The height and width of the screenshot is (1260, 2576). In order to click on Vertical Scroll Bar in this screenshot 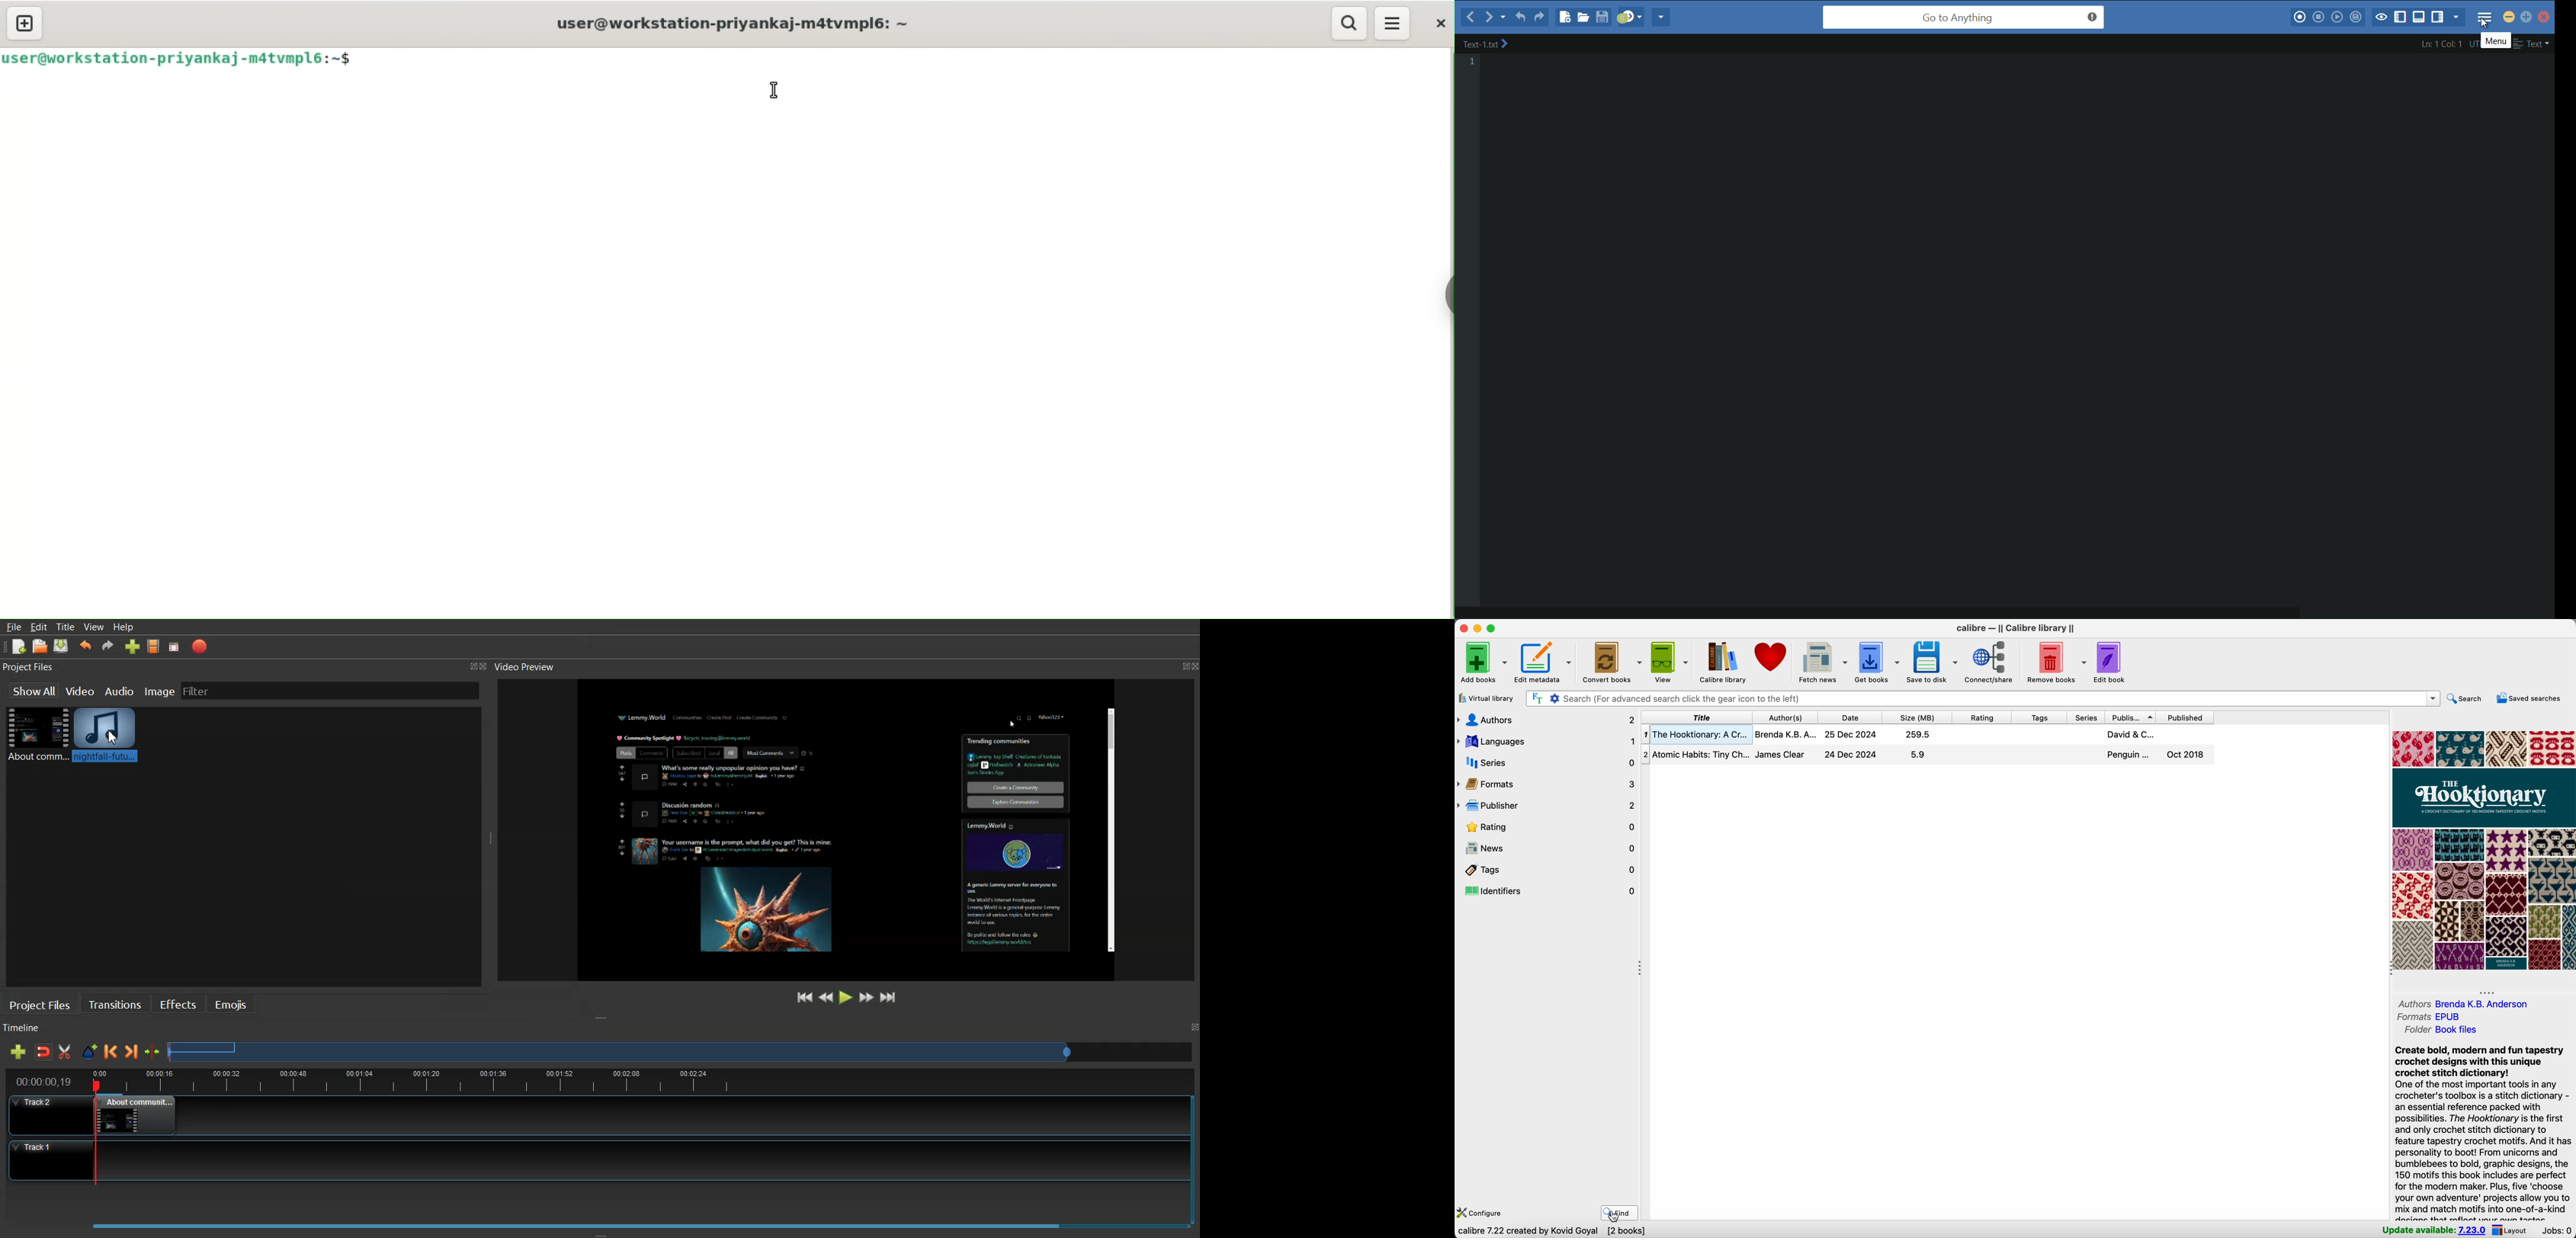, I will do `click(1193, 1154)`.